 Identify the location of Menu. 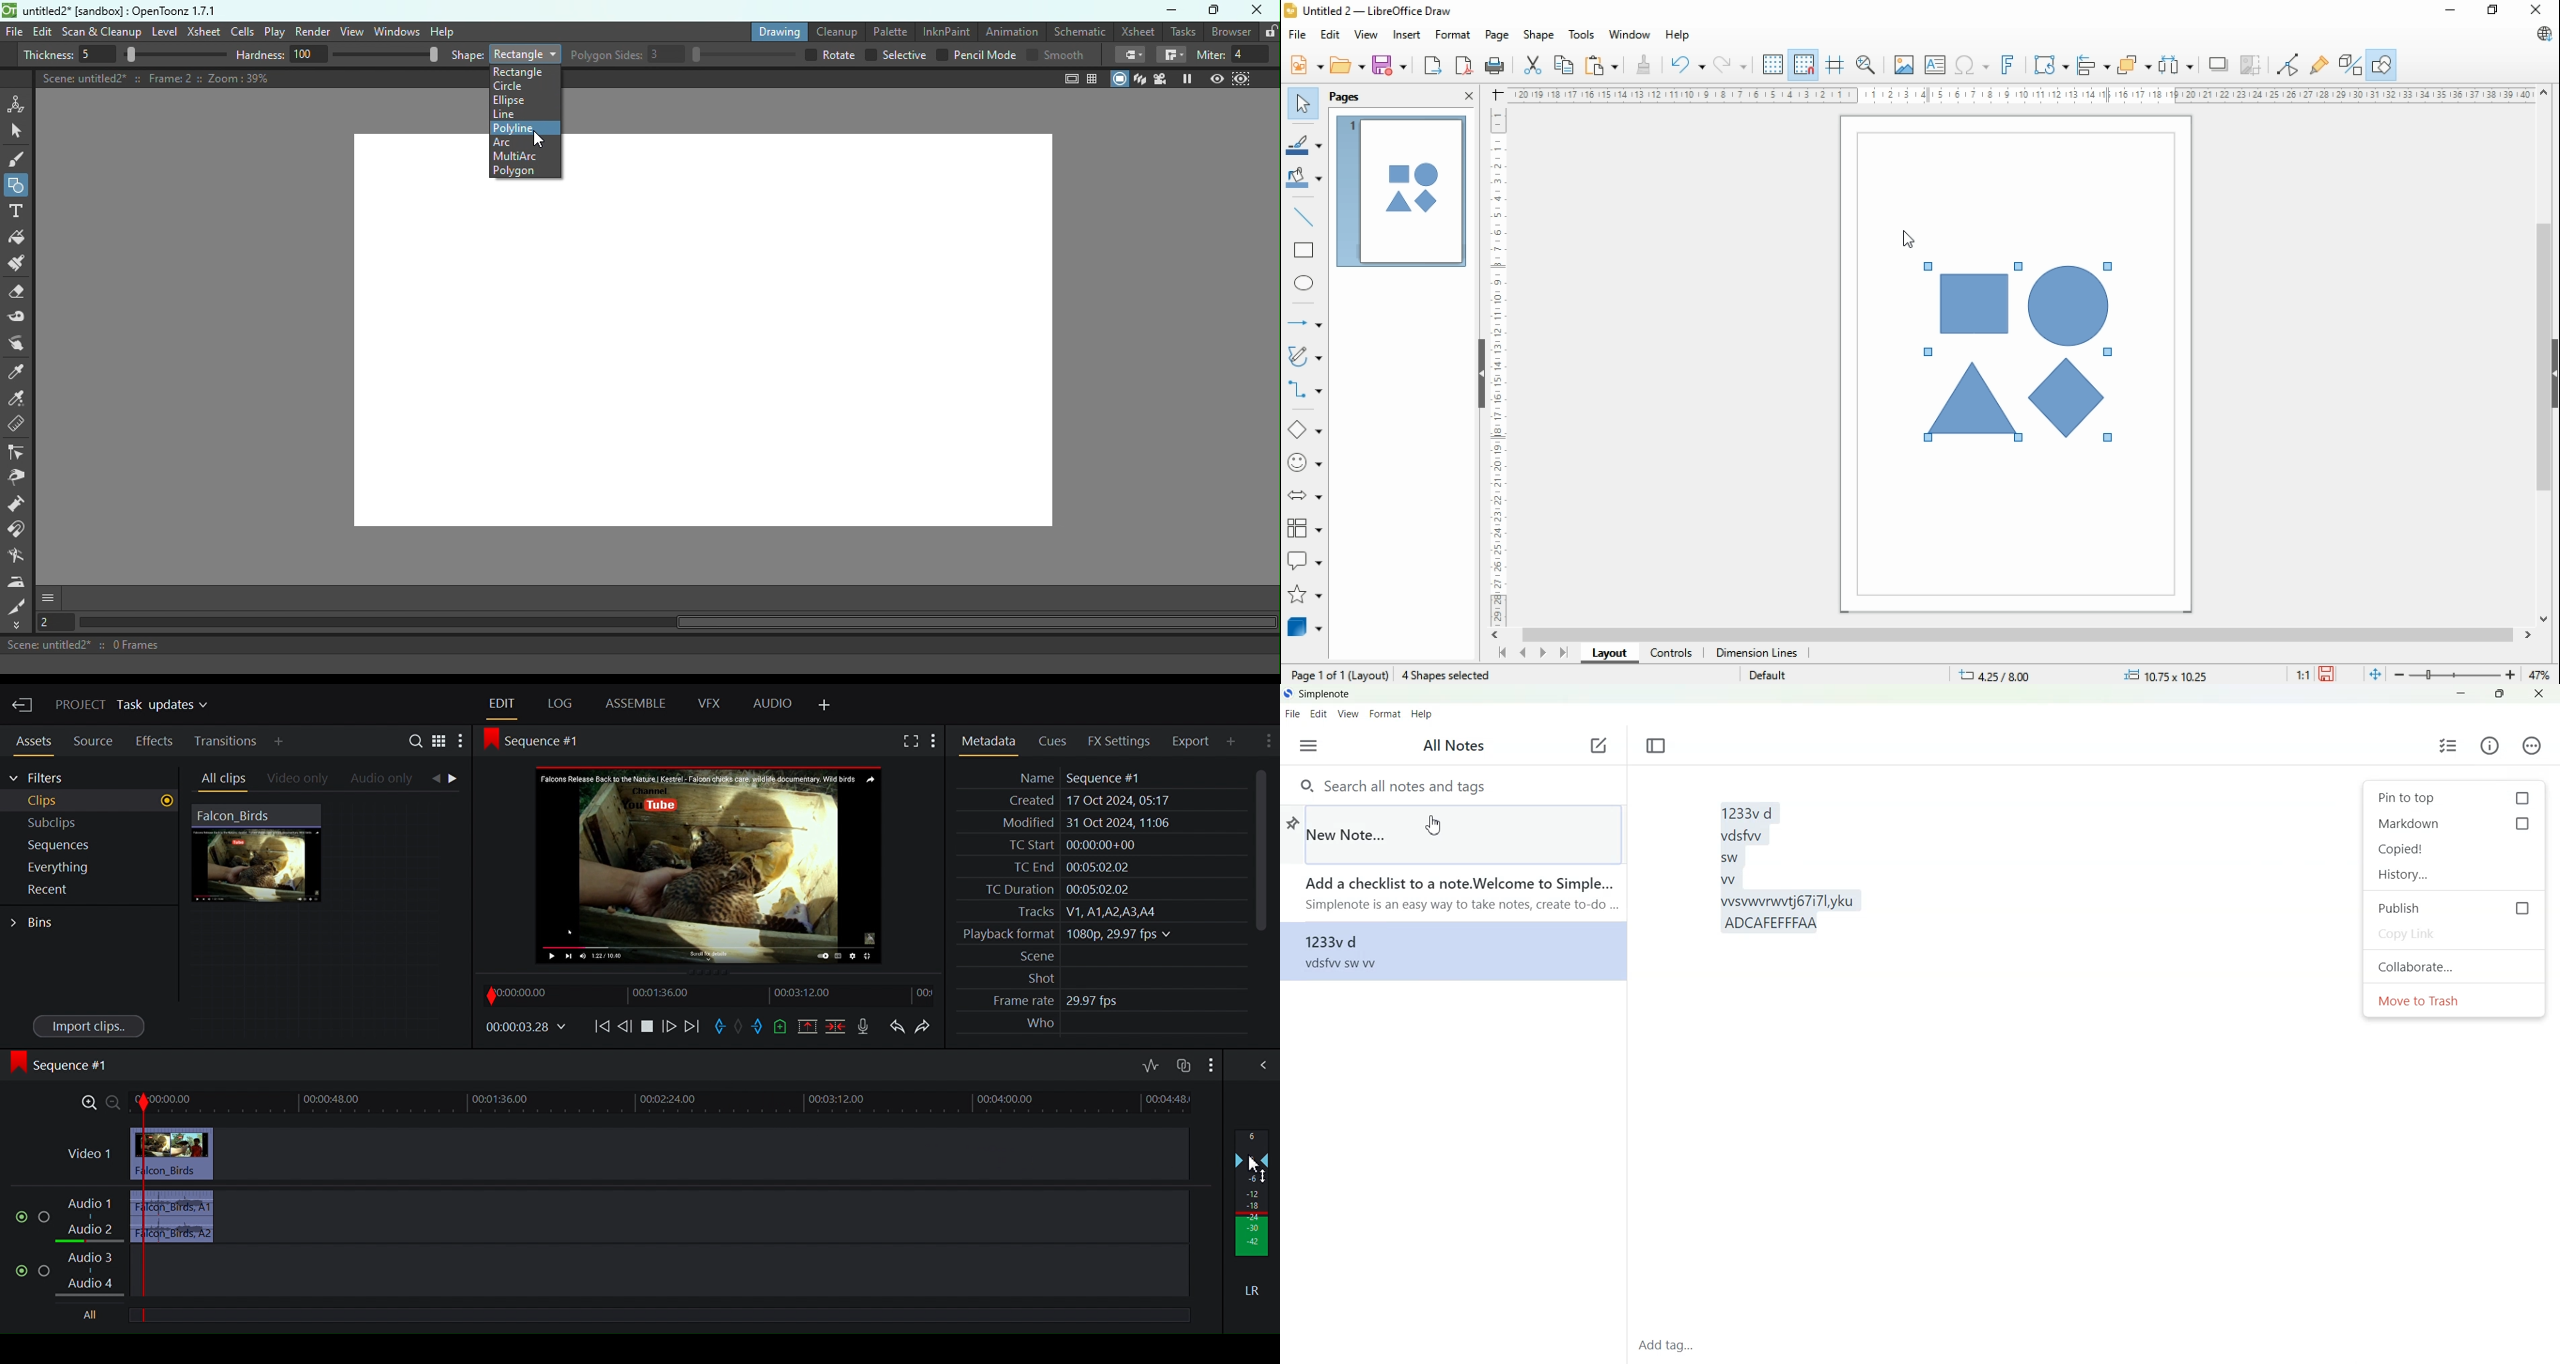
(1308, 746).